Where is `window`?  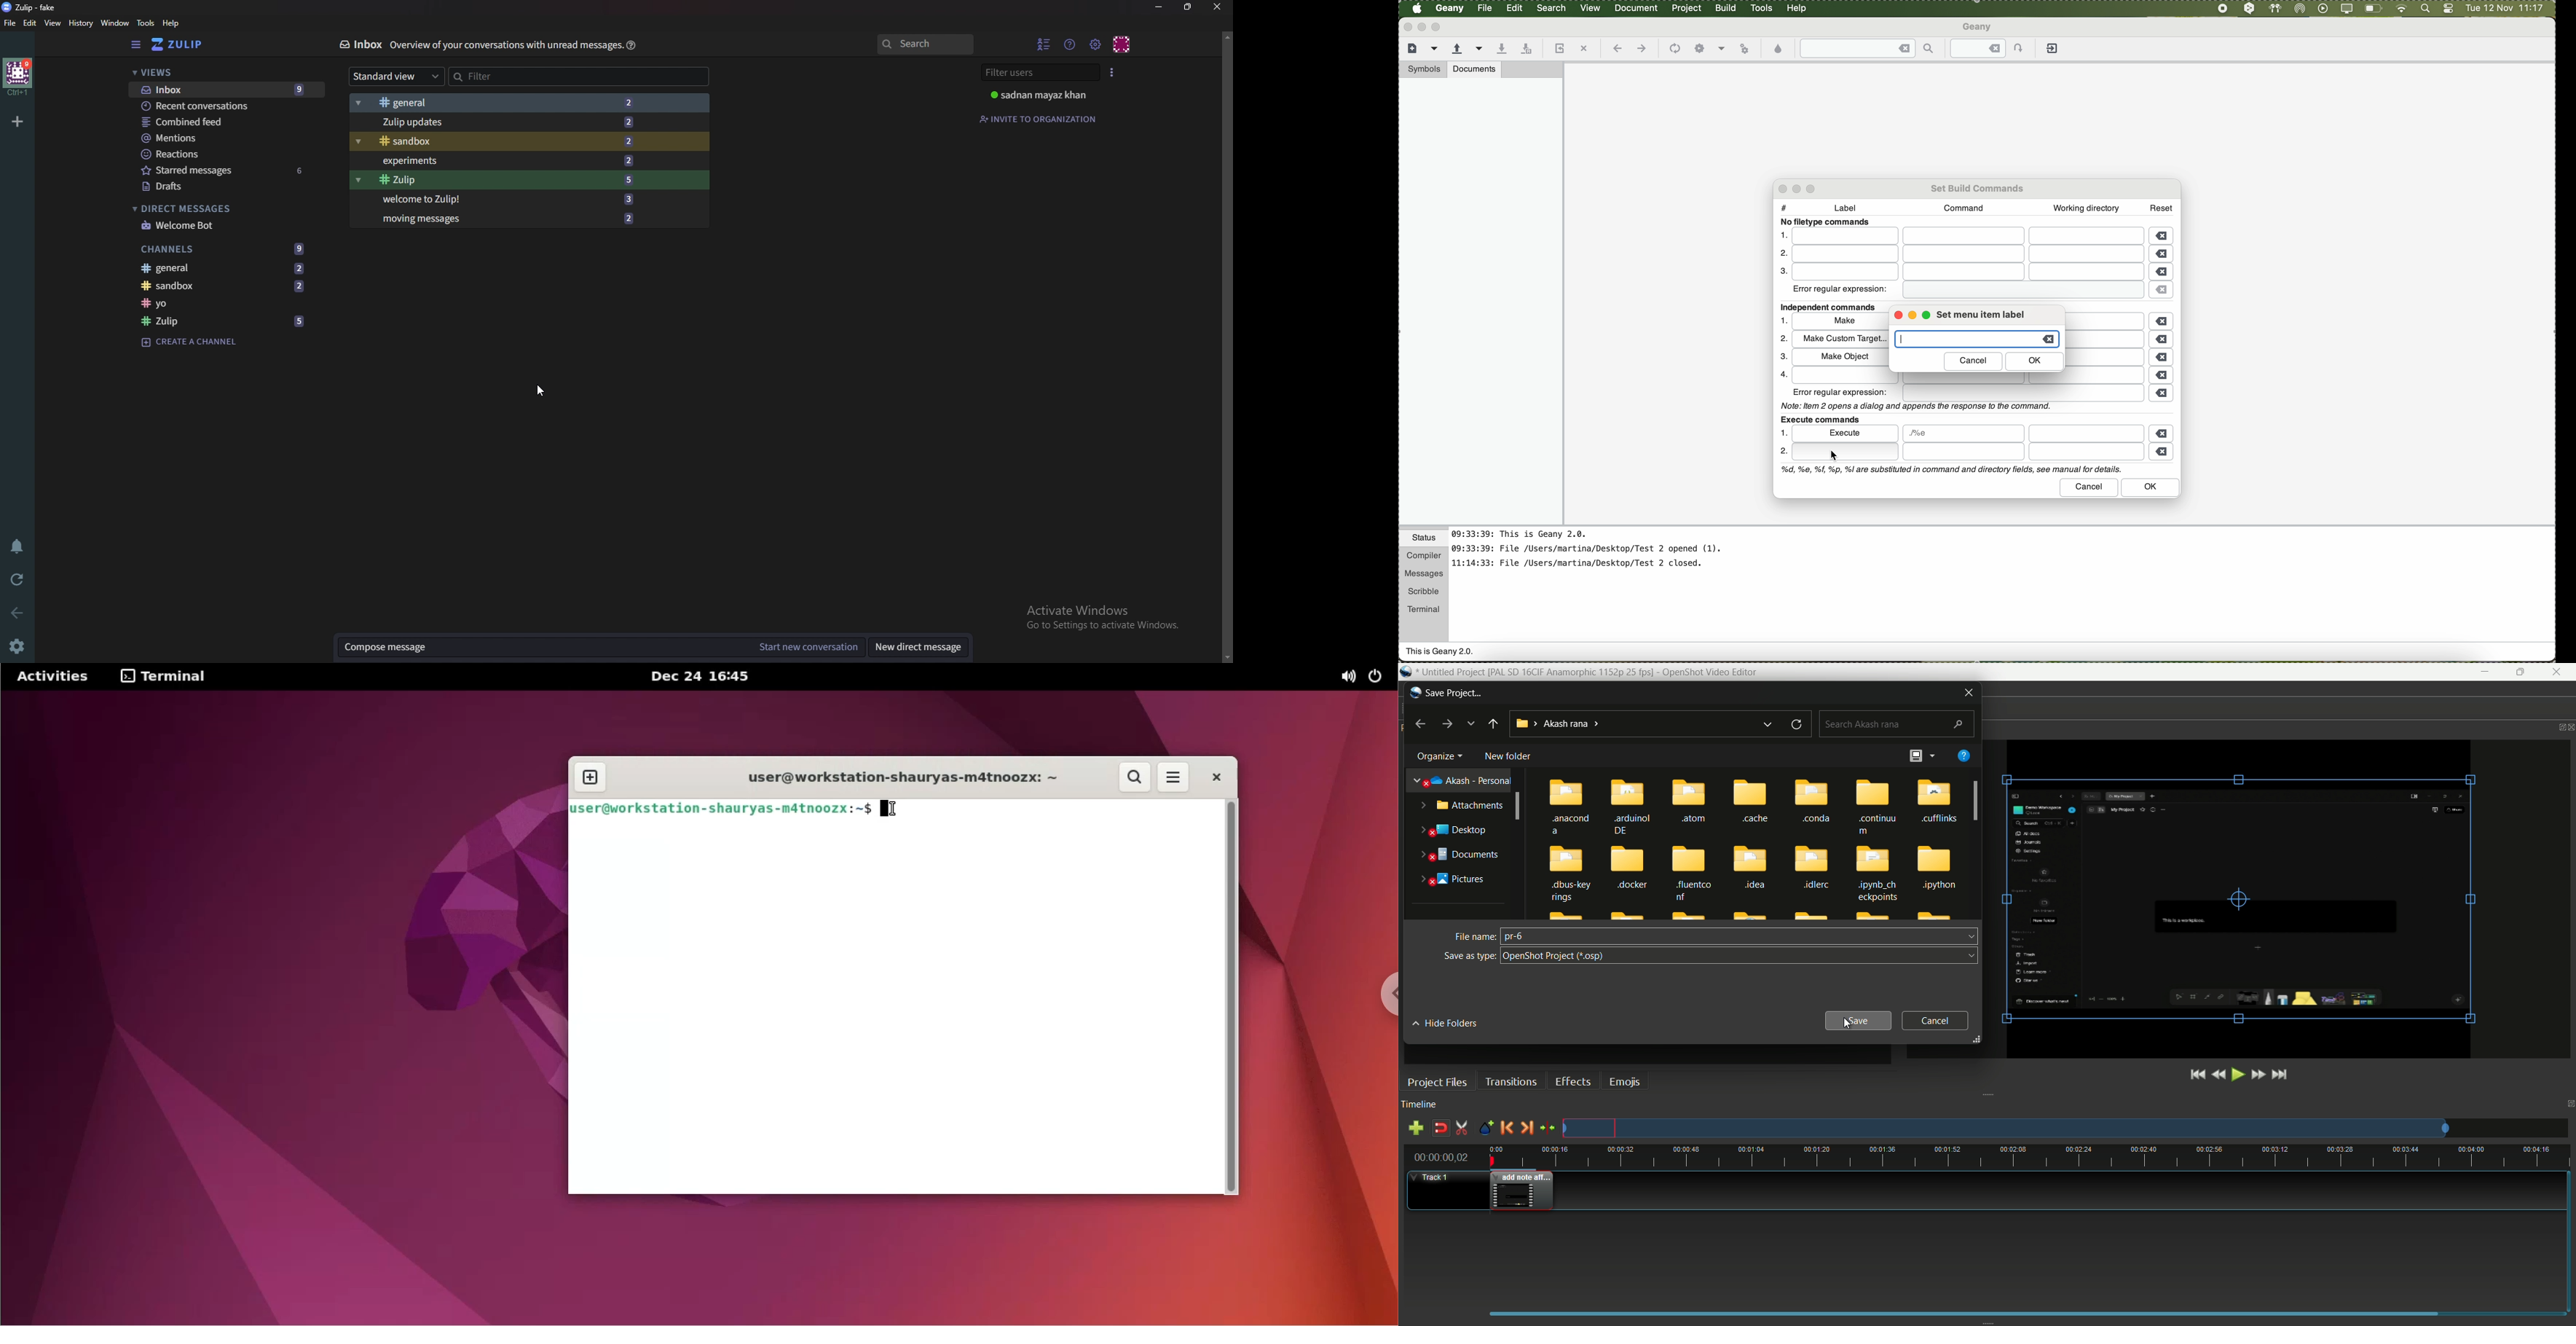
window is located at coordinates (114, 23).